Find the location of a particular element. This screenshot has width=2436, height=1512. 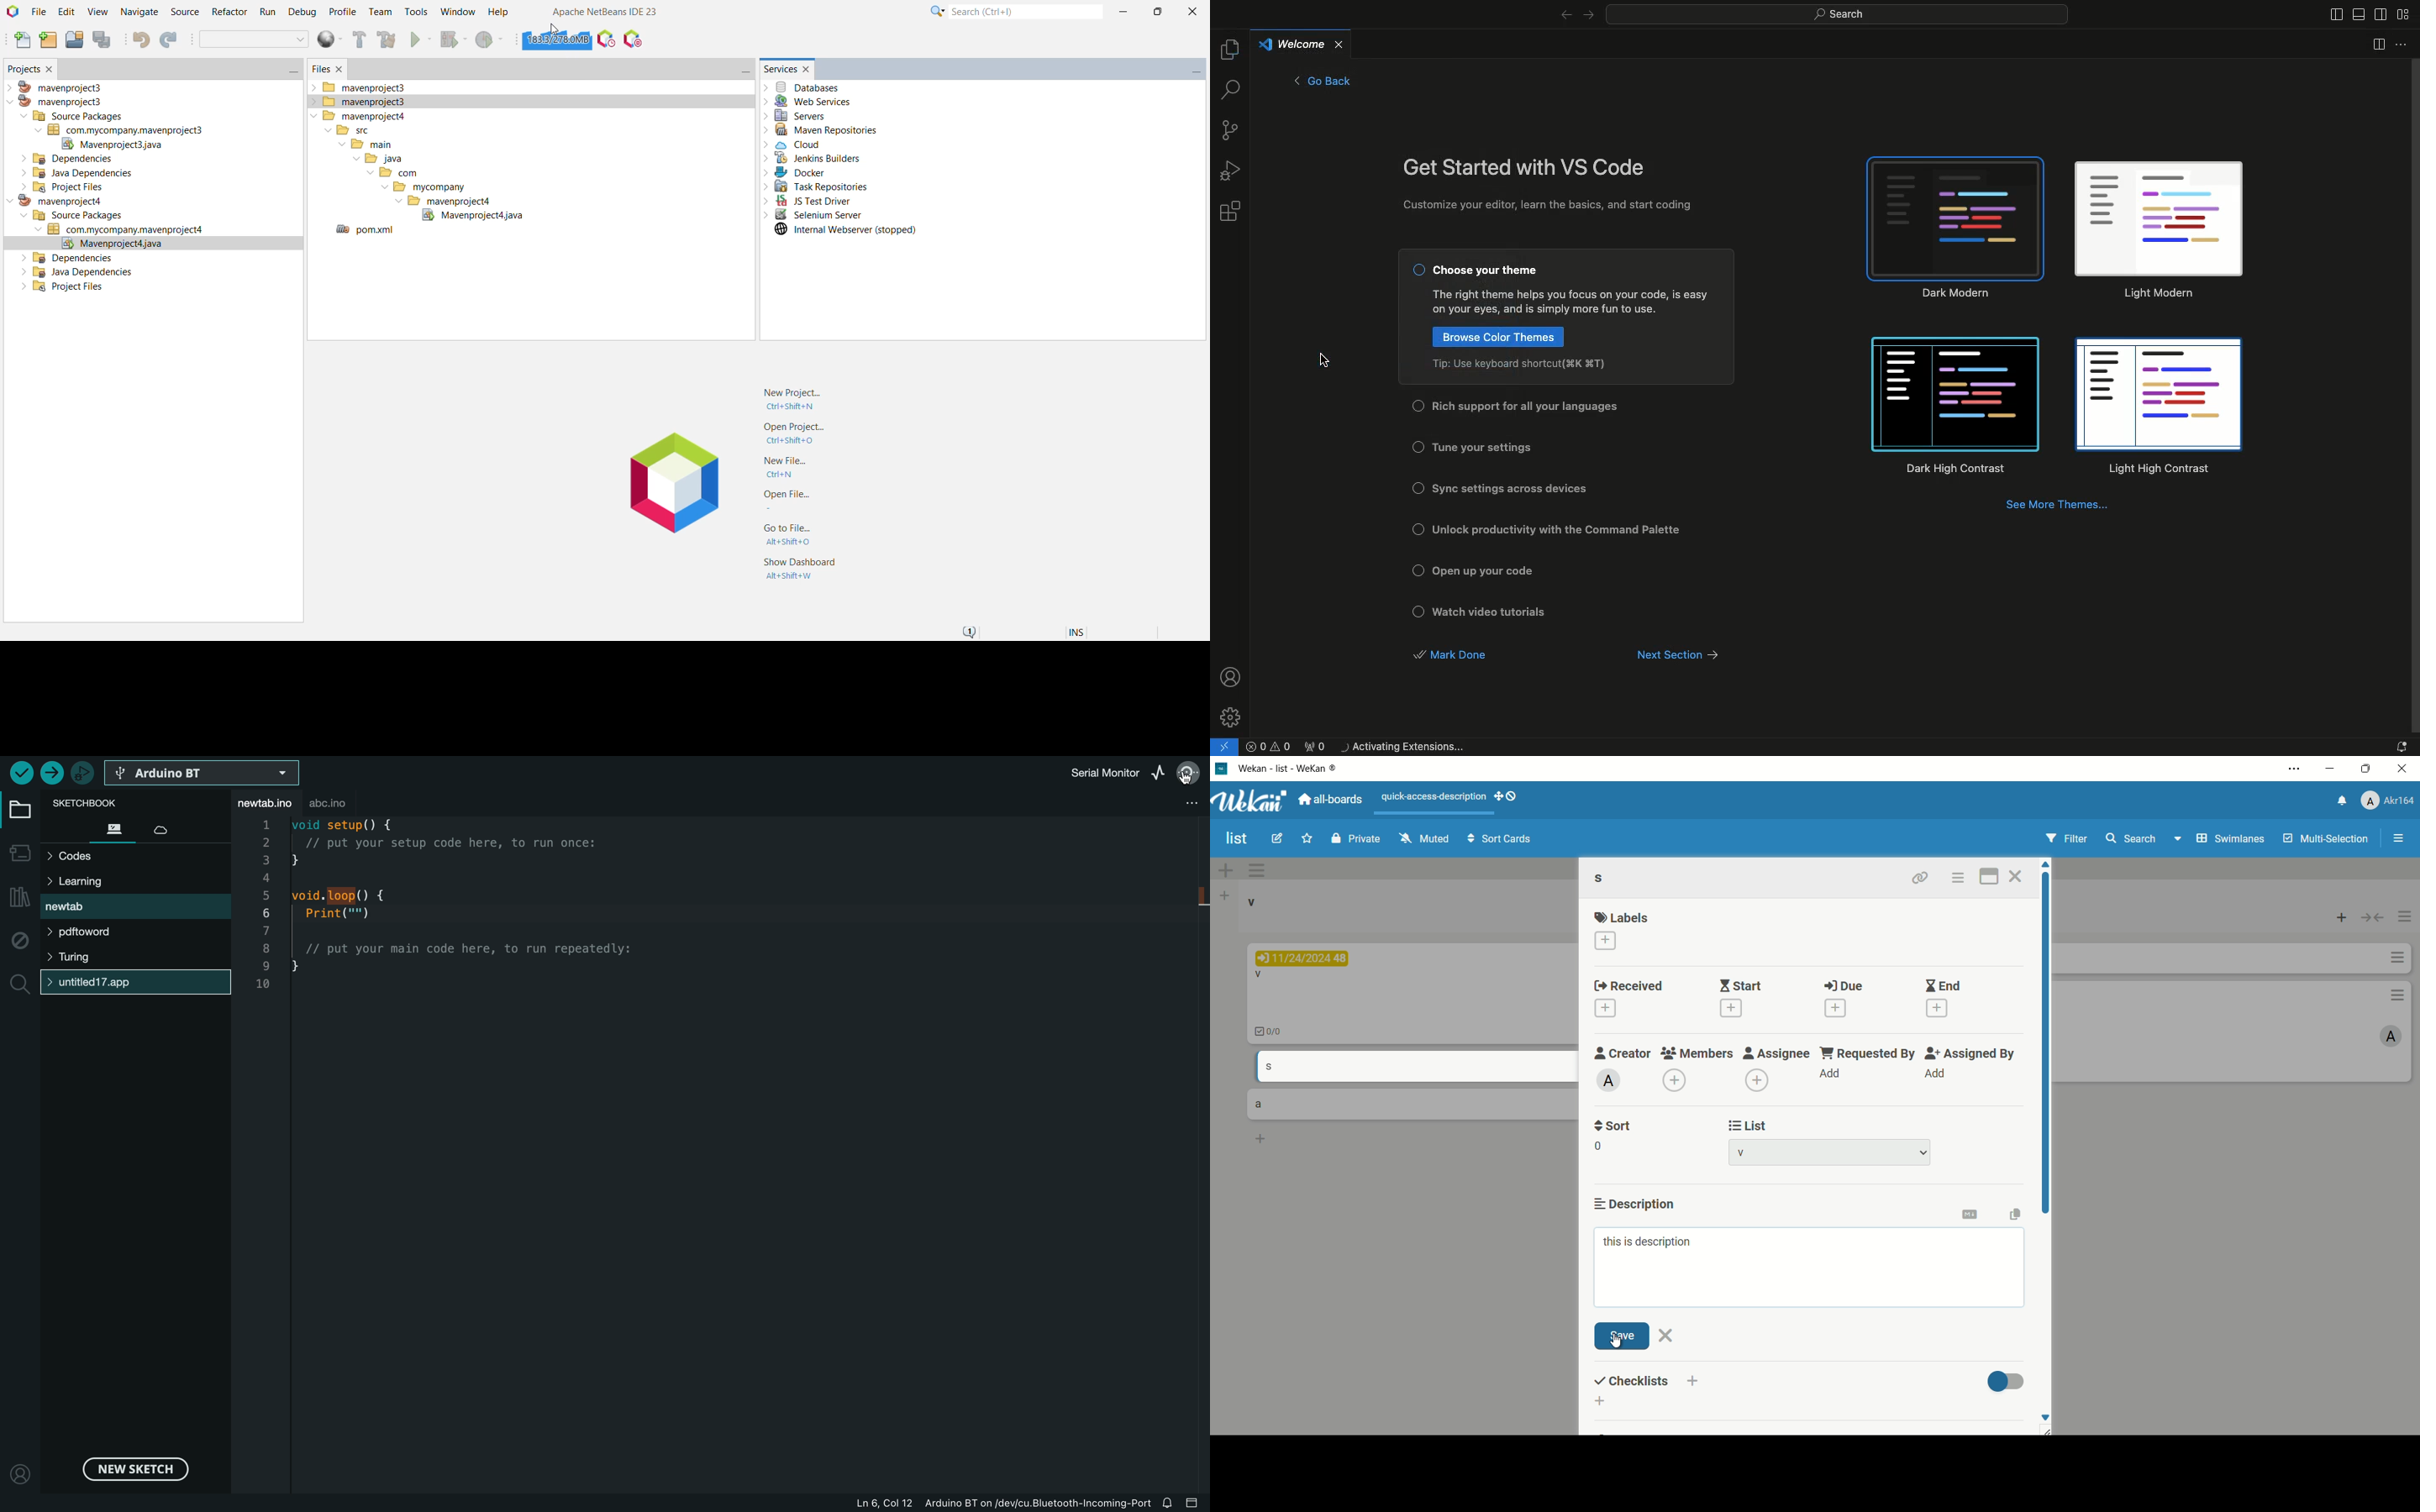

received is located at coordinates (1629, 985).